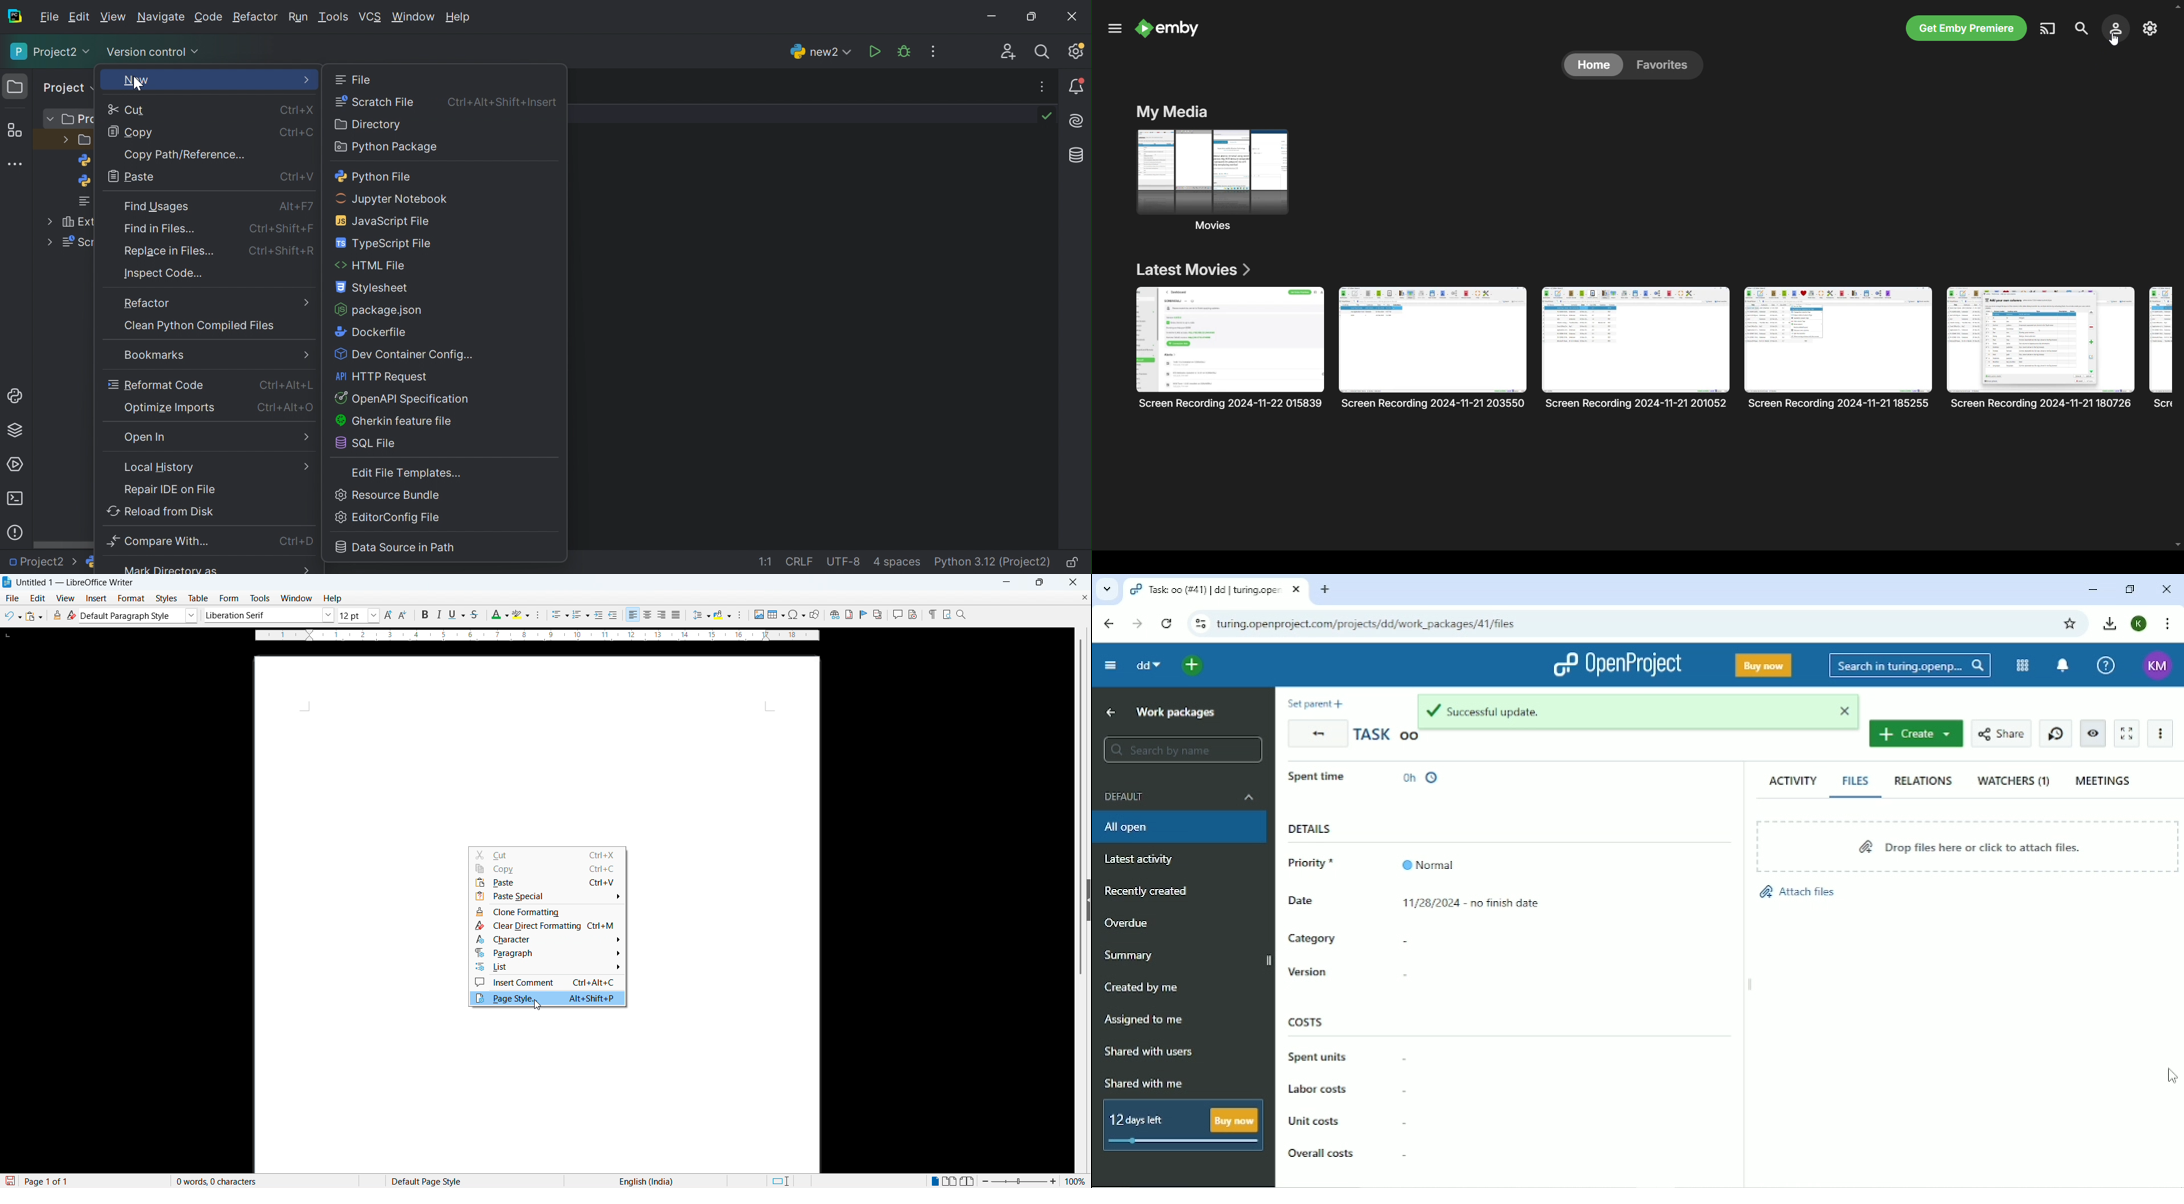 The height and width of the screenshot is (1204, 2184). I want to click on Format , so click(131, 598).